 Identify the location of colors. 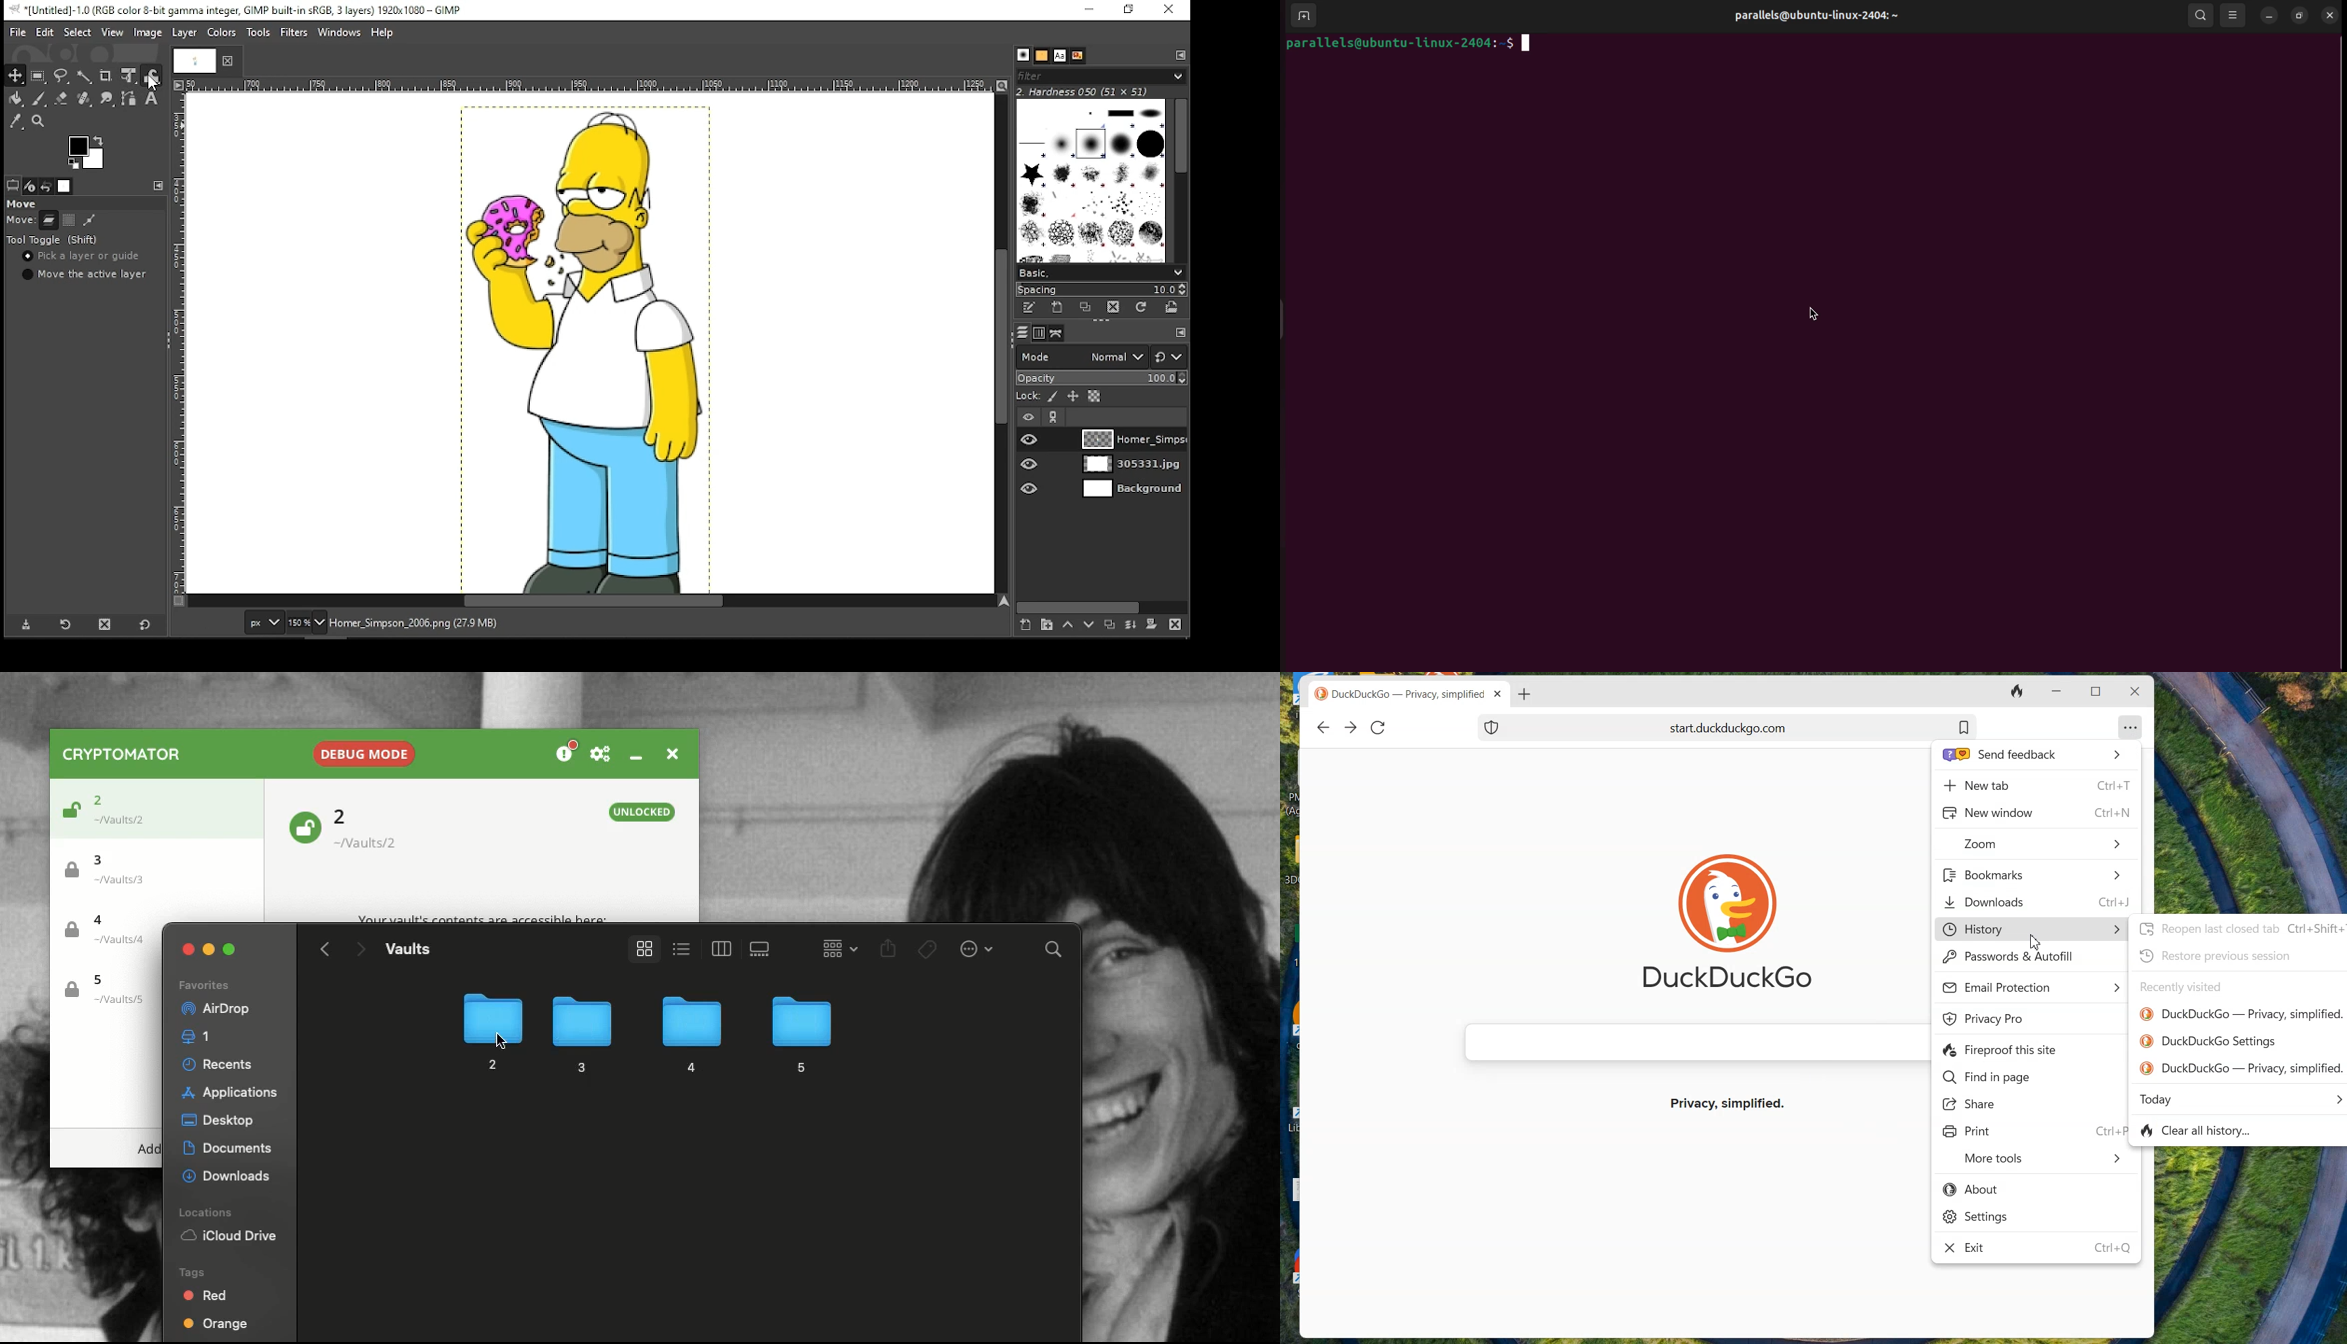
(90, 152).